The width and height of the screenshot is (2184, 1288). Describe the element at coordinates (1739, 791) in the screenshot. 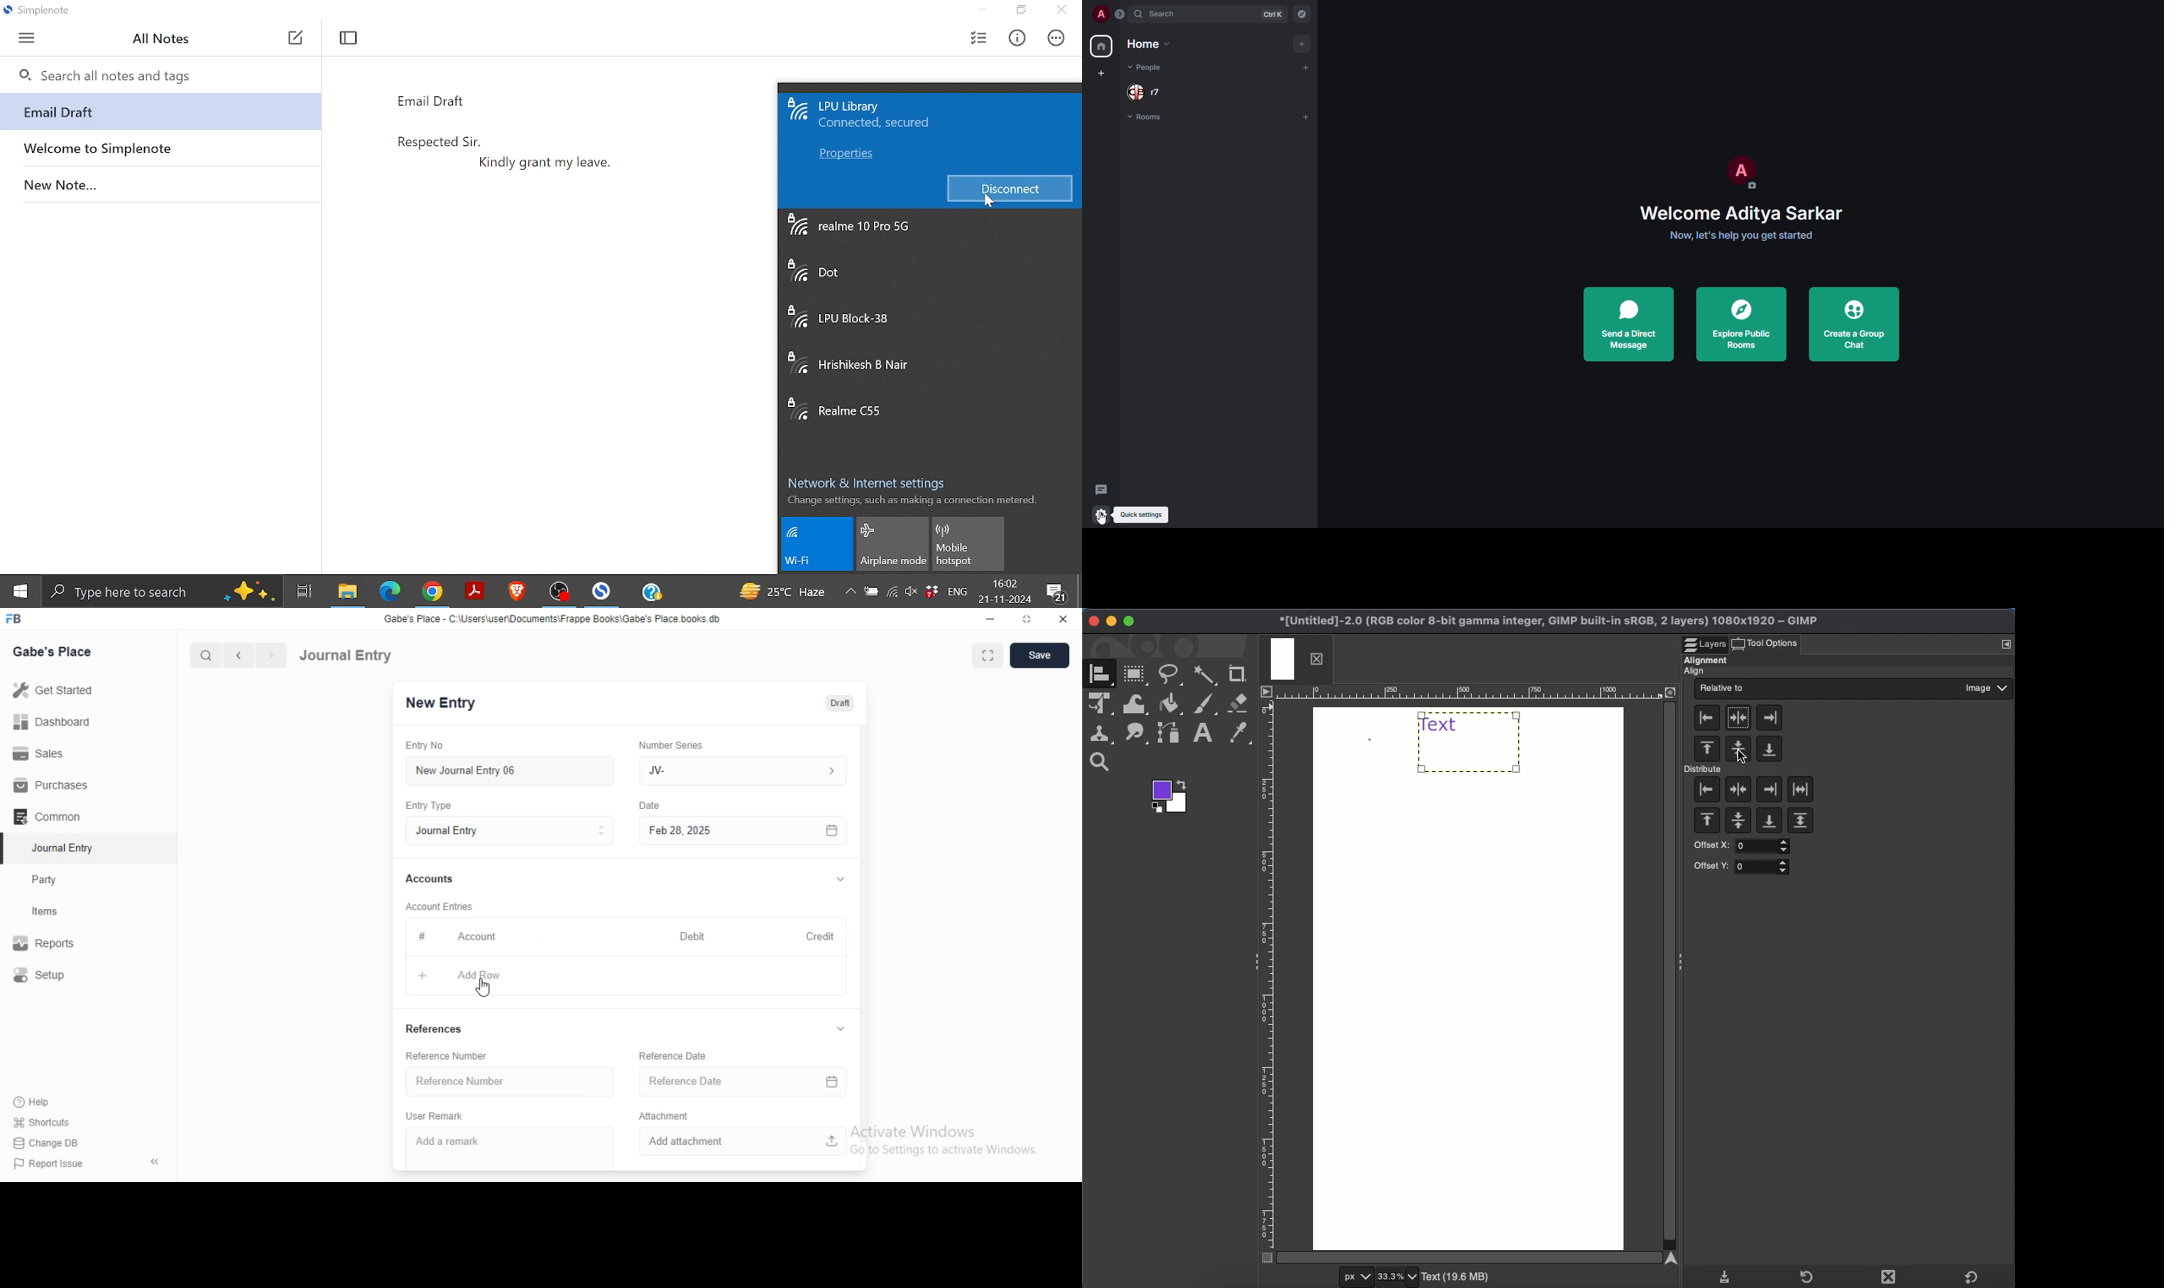

I see `Distribute horizontal centers` at that location.